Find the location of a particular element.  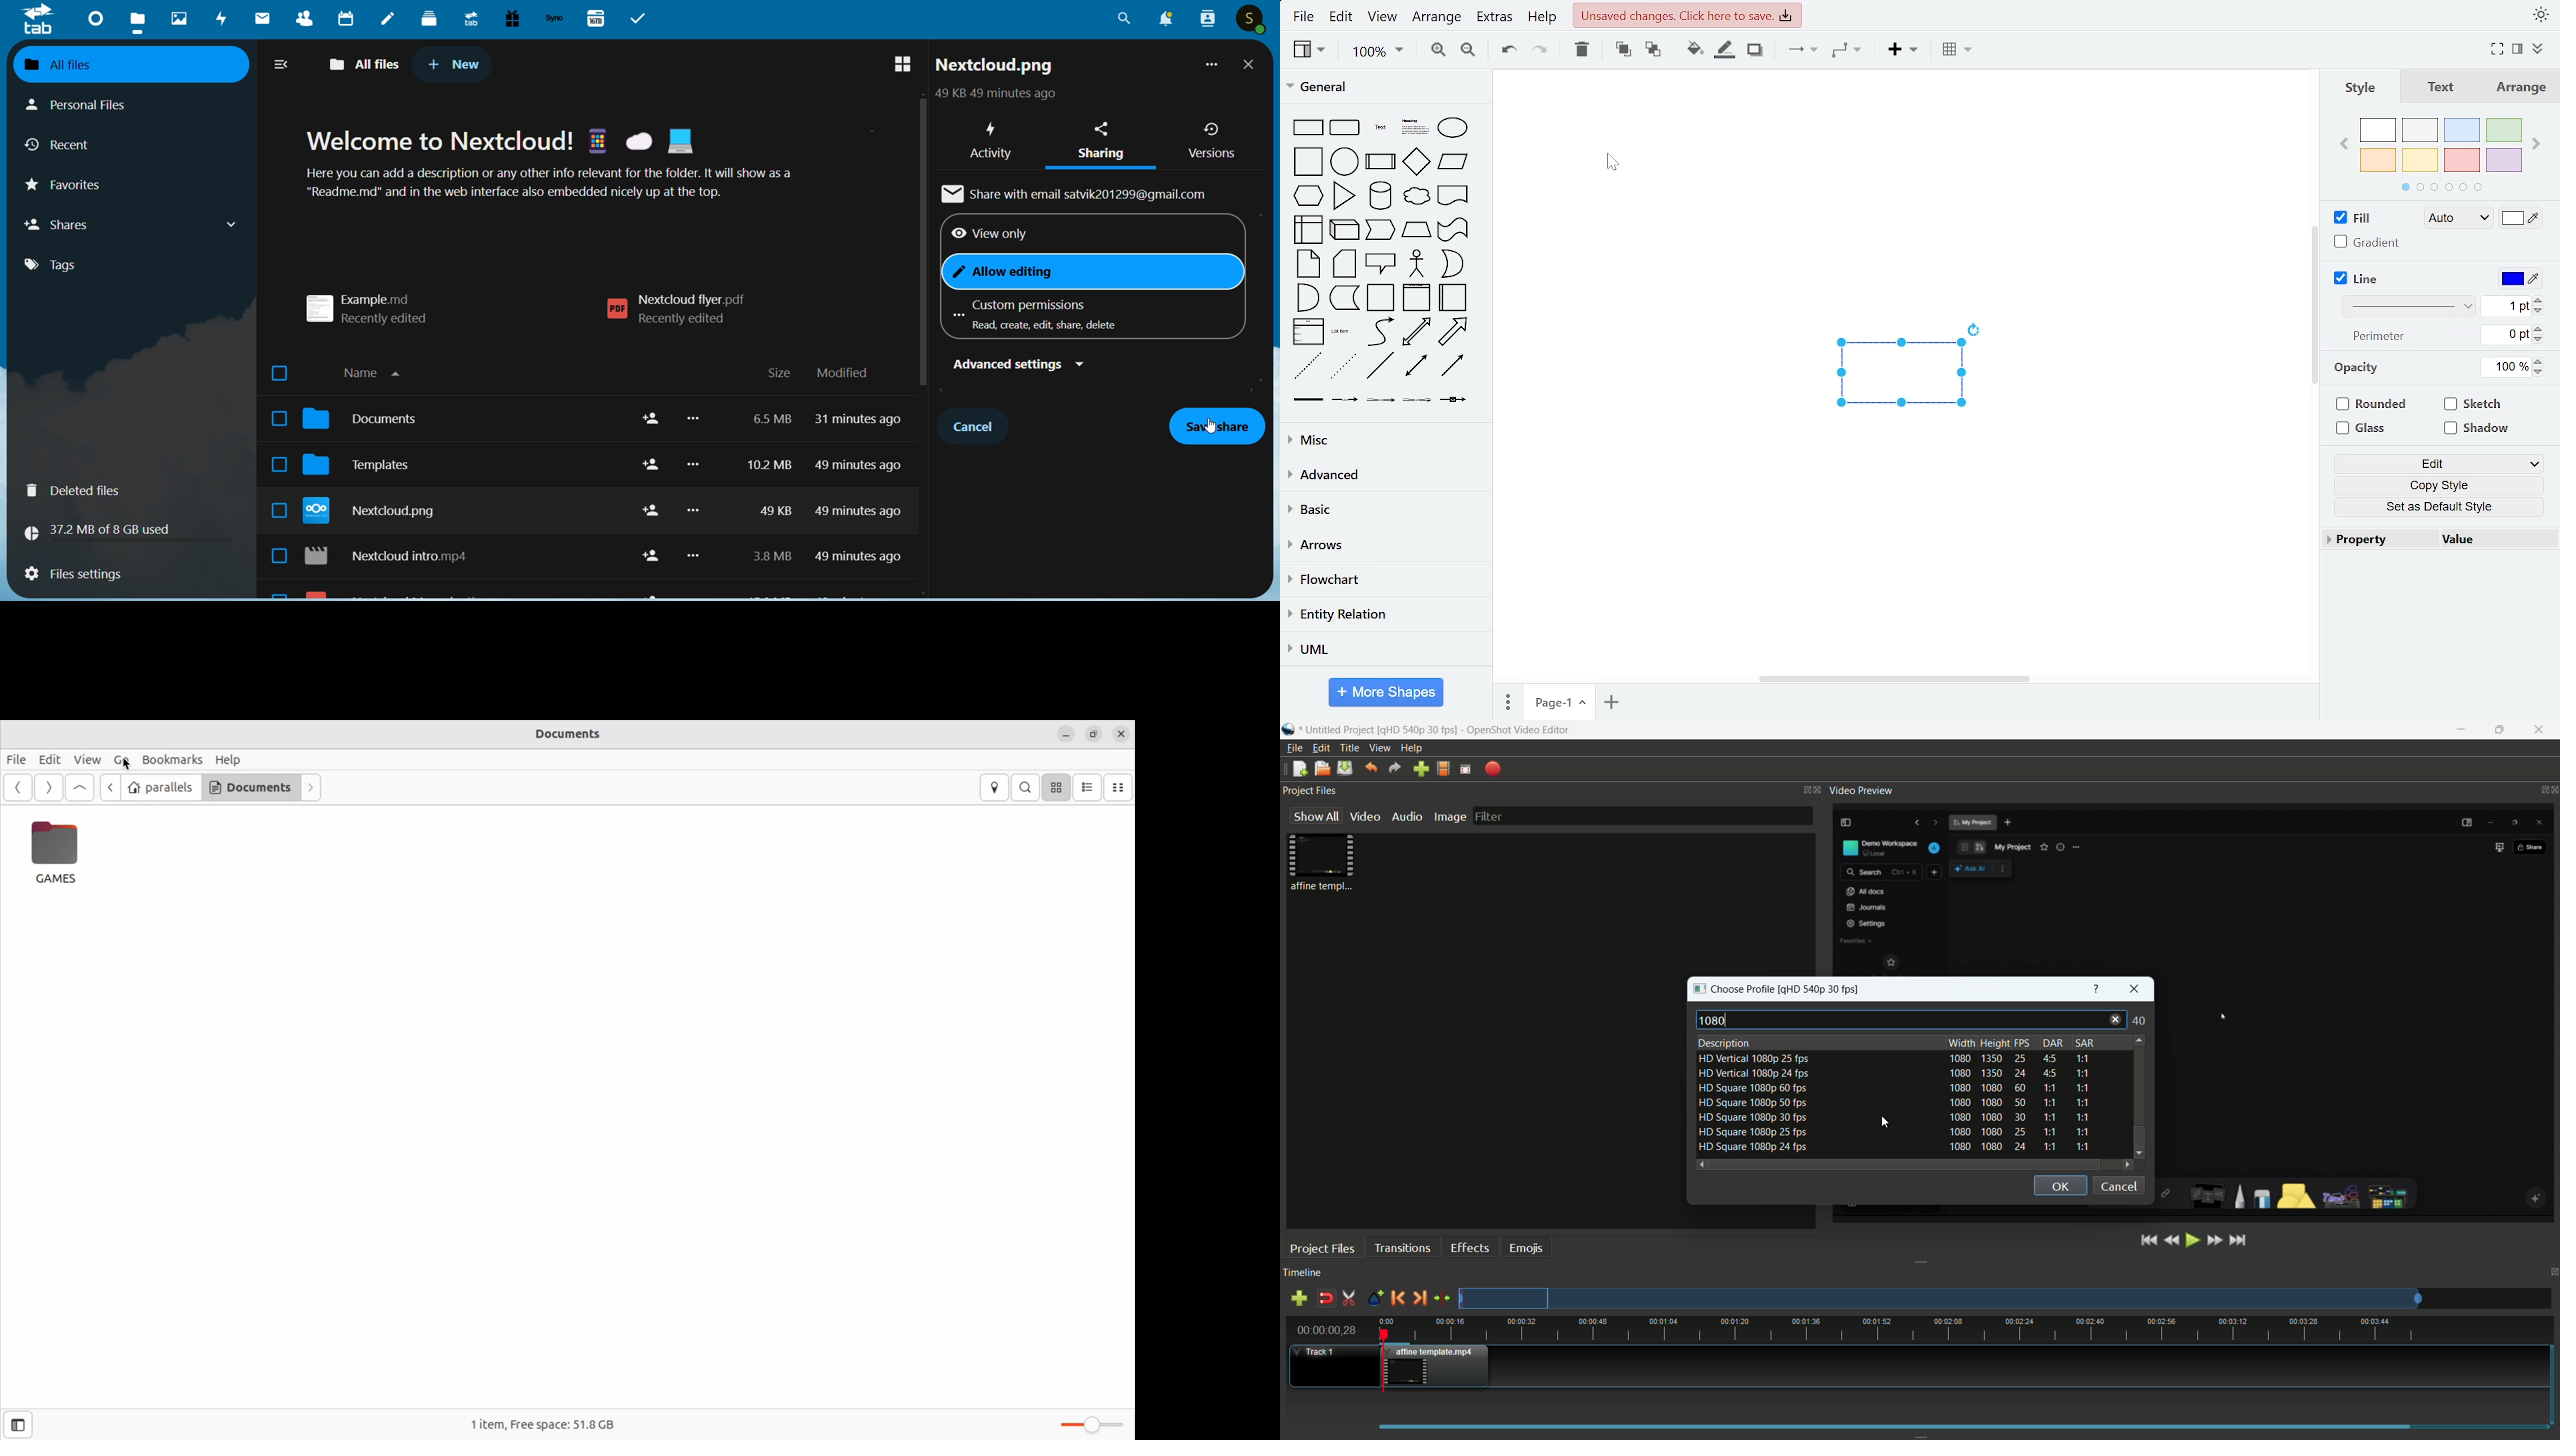

line color is located at coordinates (2519, 279).